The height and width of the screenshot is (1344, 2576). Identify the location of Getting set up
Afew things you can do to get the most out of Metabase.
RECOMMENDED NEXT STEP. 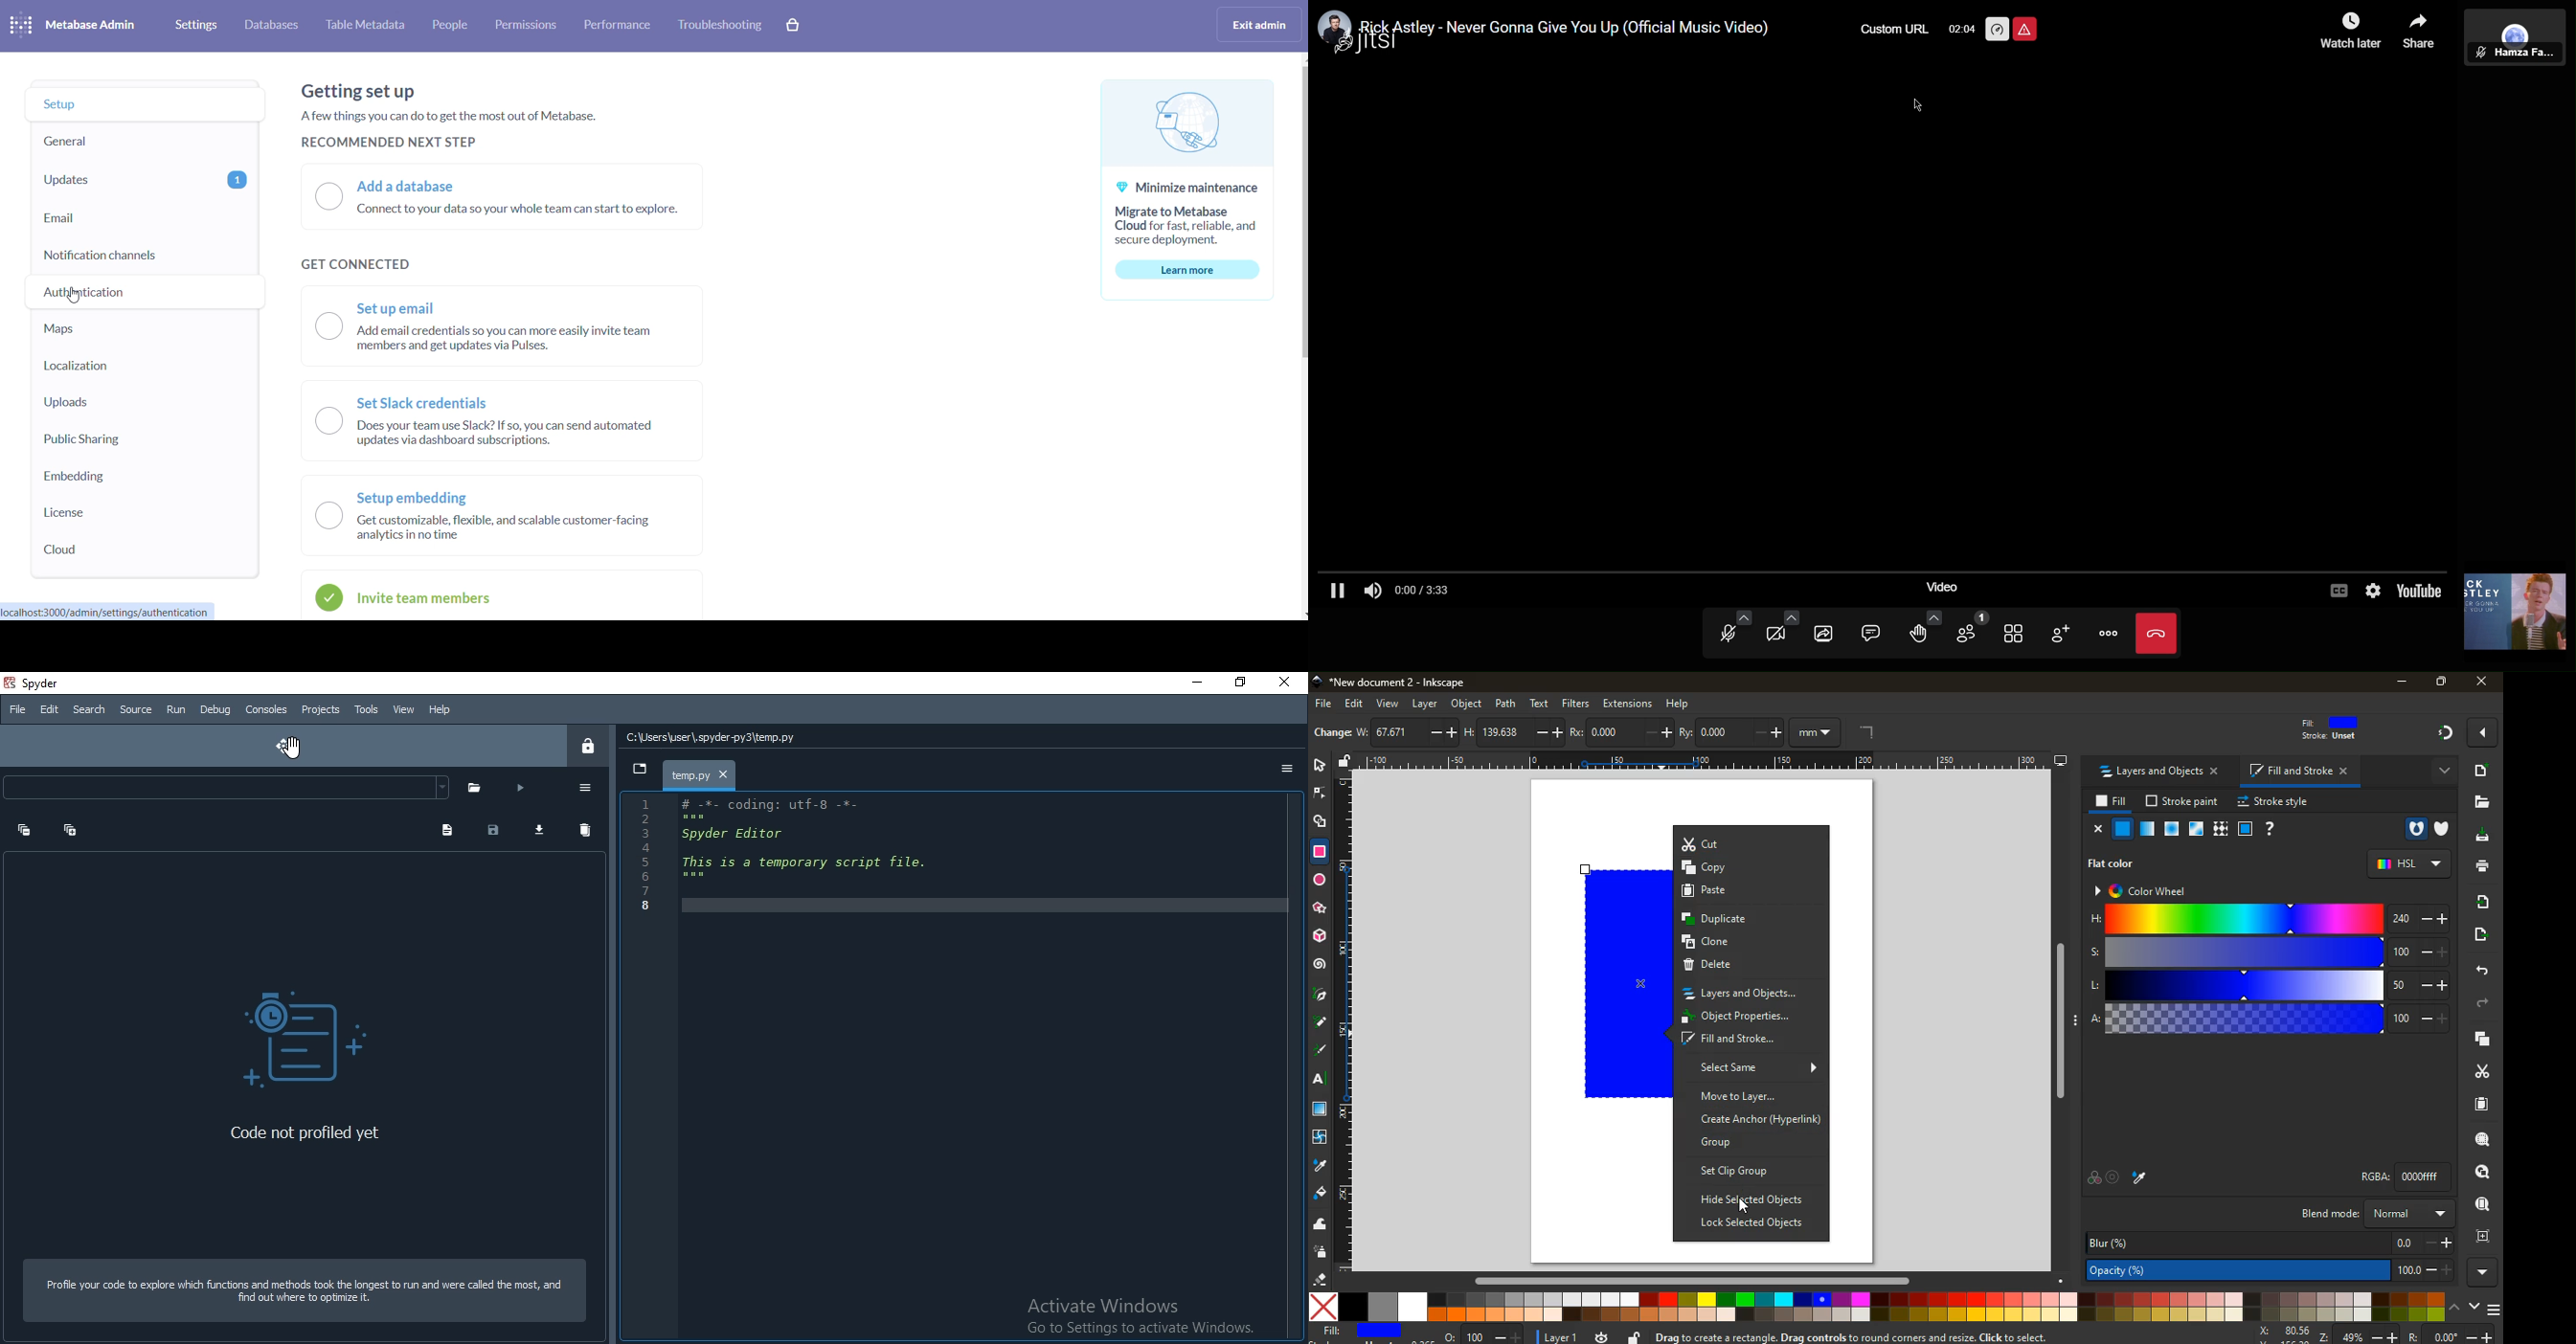
(458, 115).